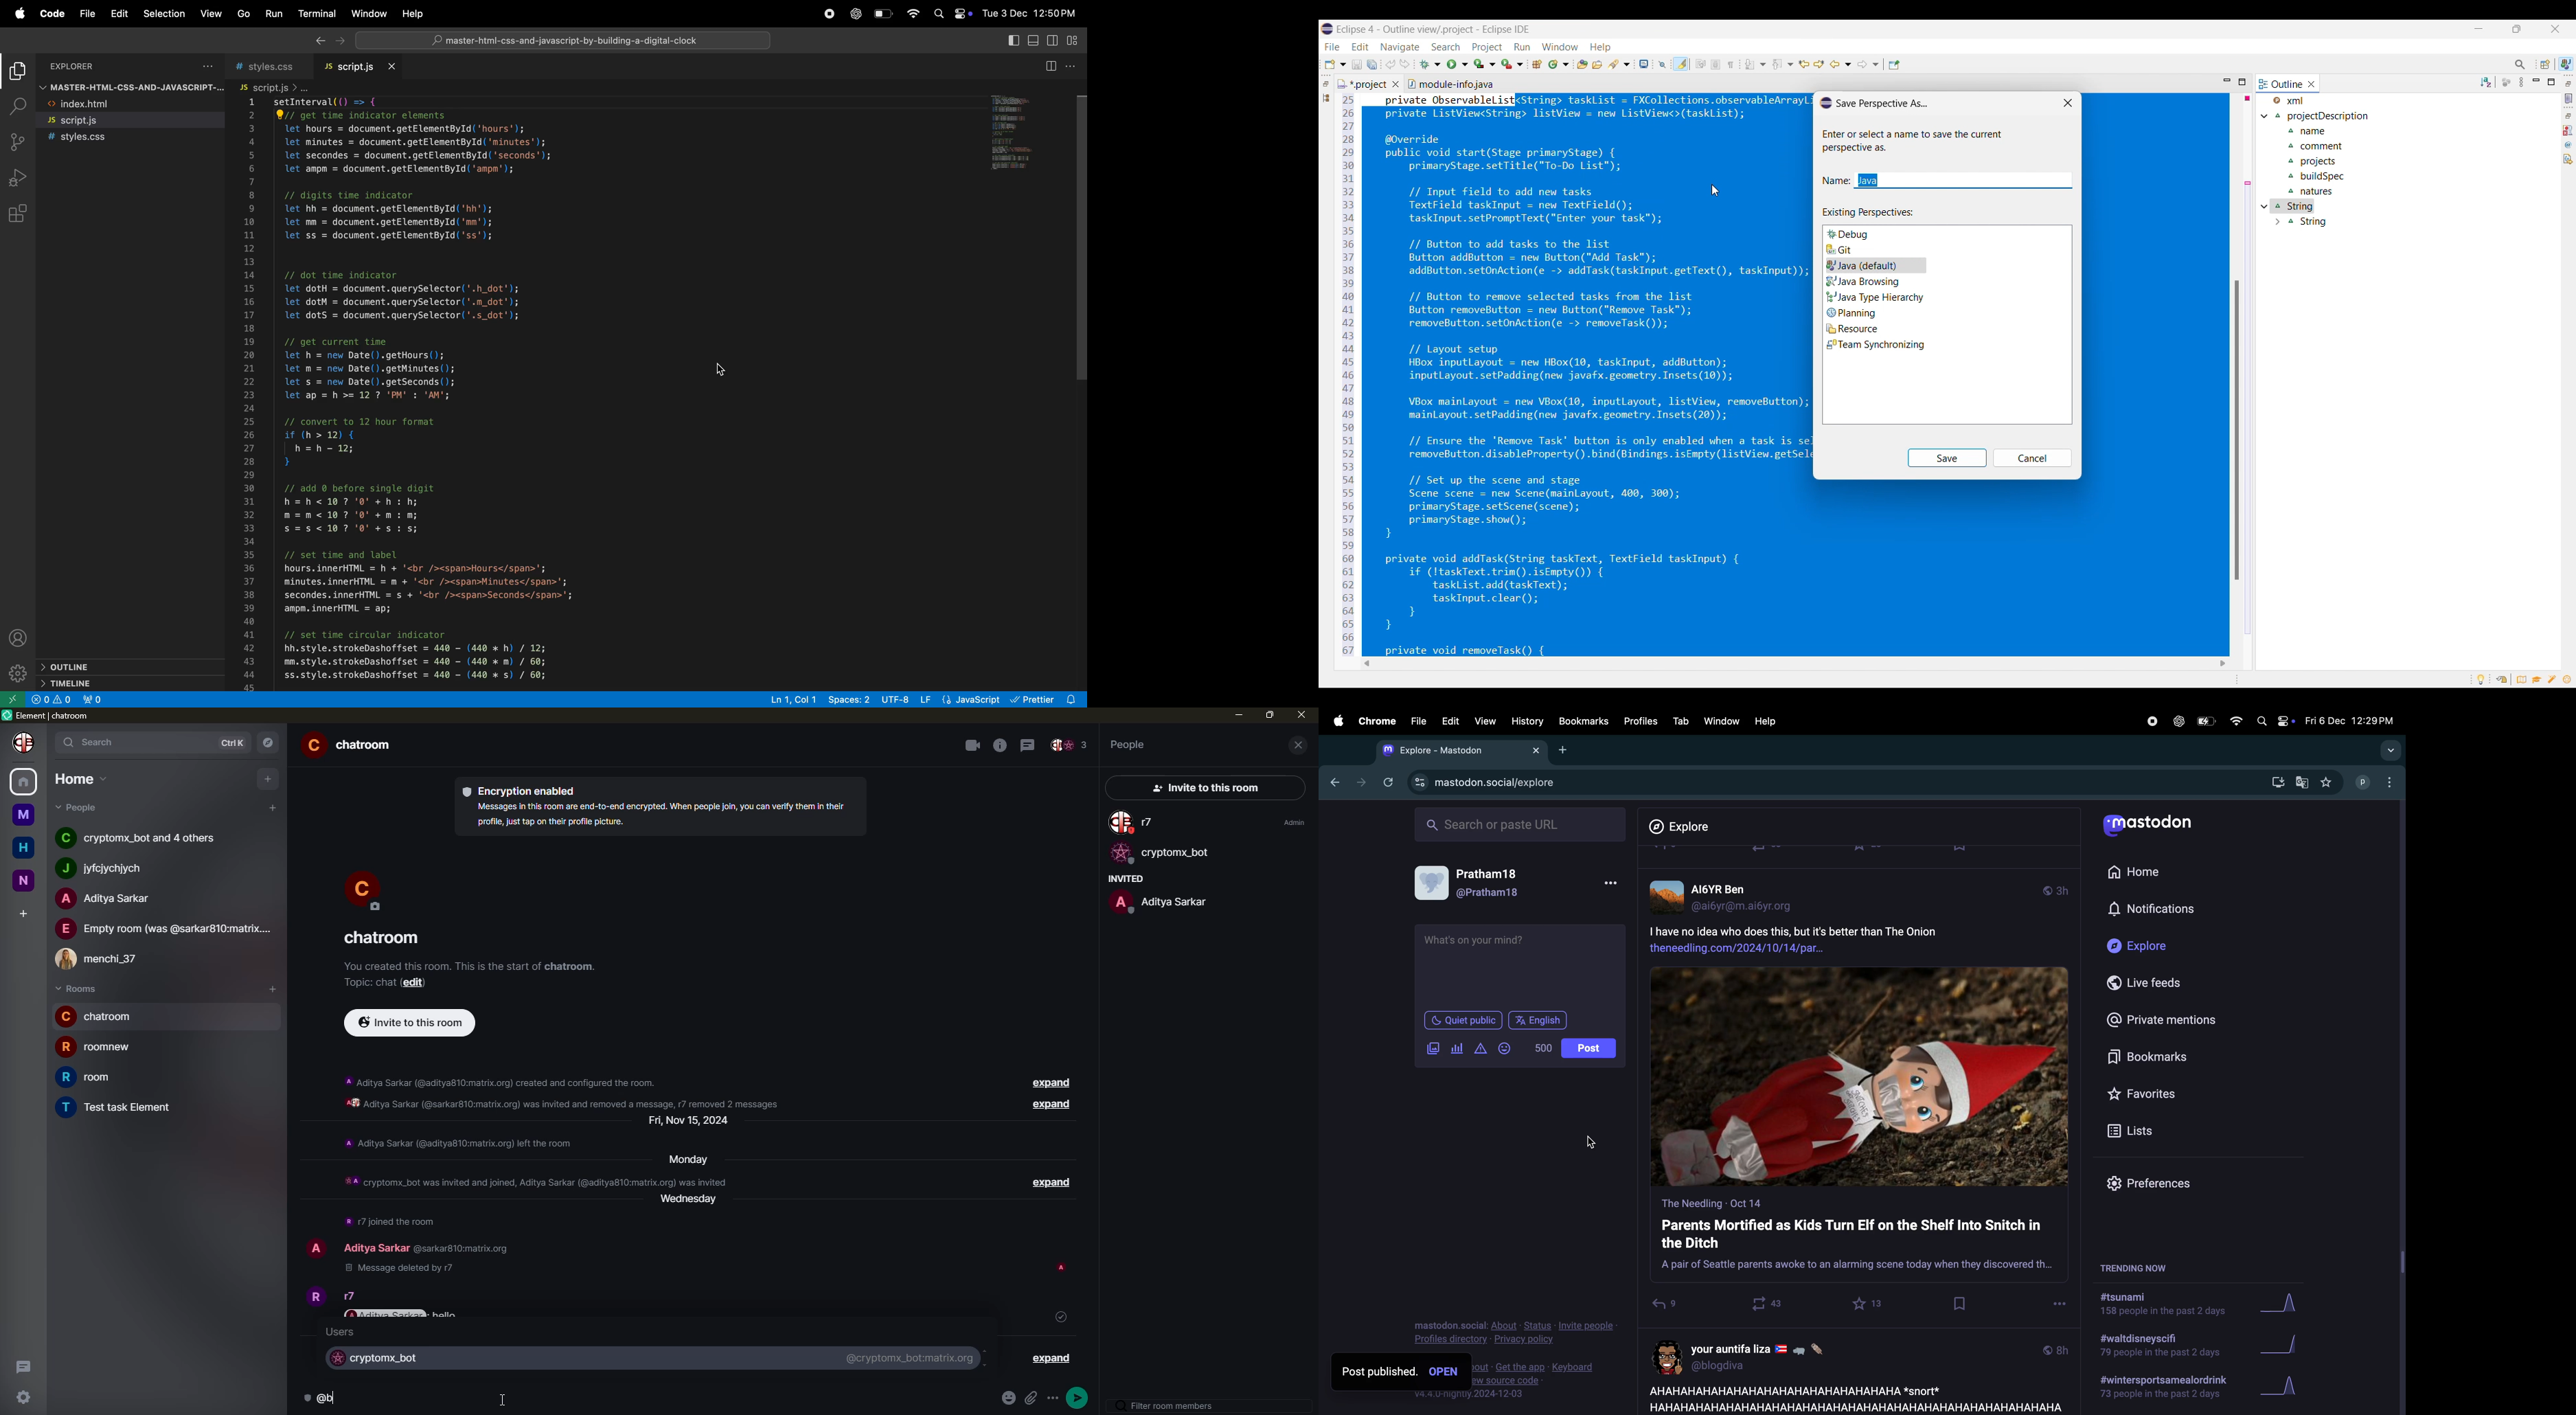 This screenshot has height=1428, width=2576. Describe the element at coordinates (1049, 699) in the screenshot. I see `alert prettier insatlled` at that location.